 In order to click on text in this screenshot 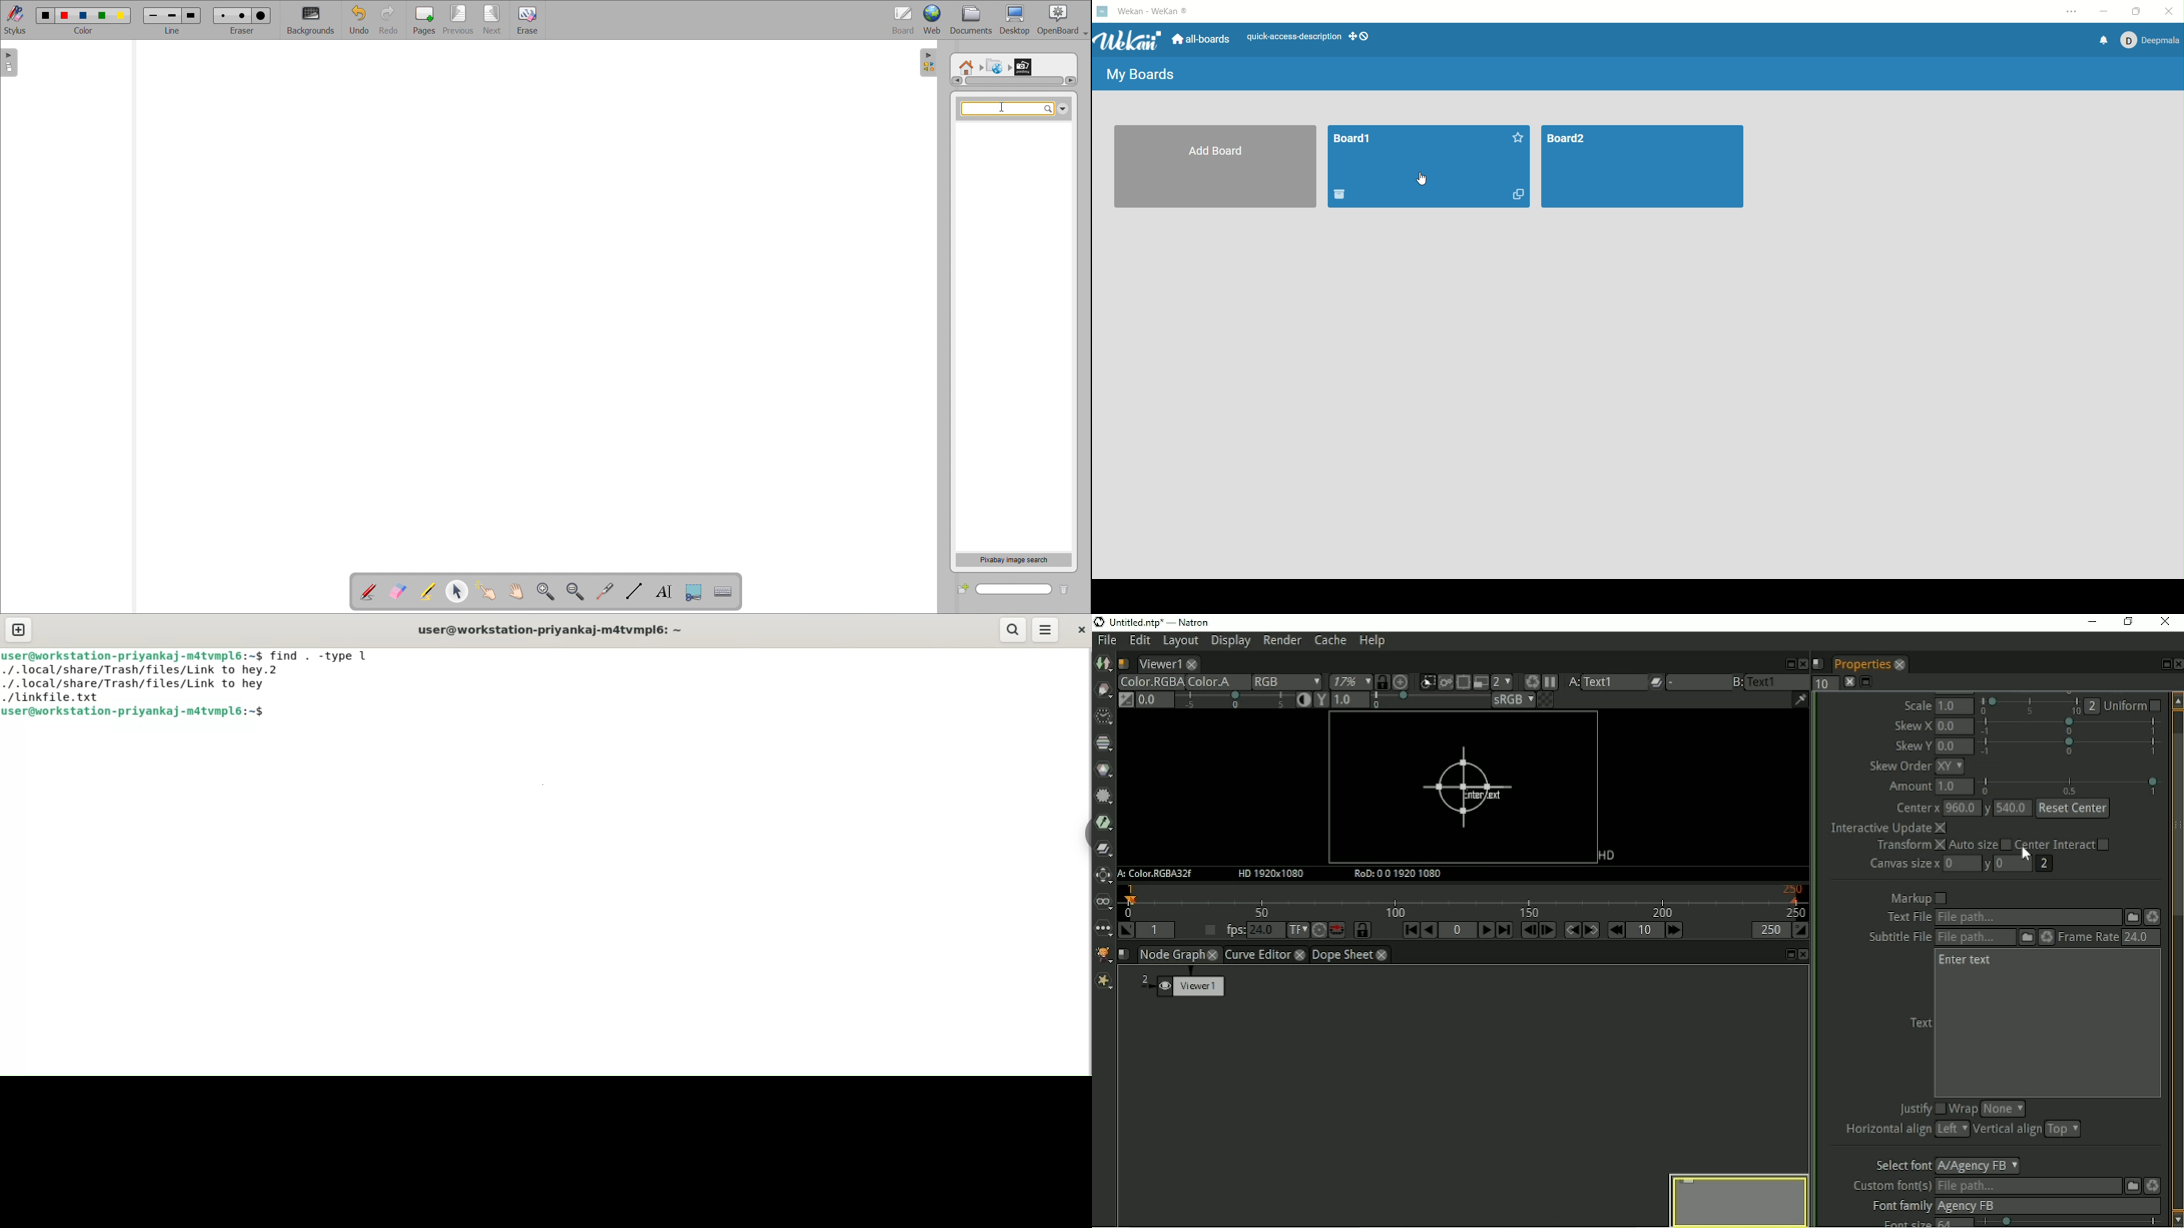, I will do `click(1290, 37)`.